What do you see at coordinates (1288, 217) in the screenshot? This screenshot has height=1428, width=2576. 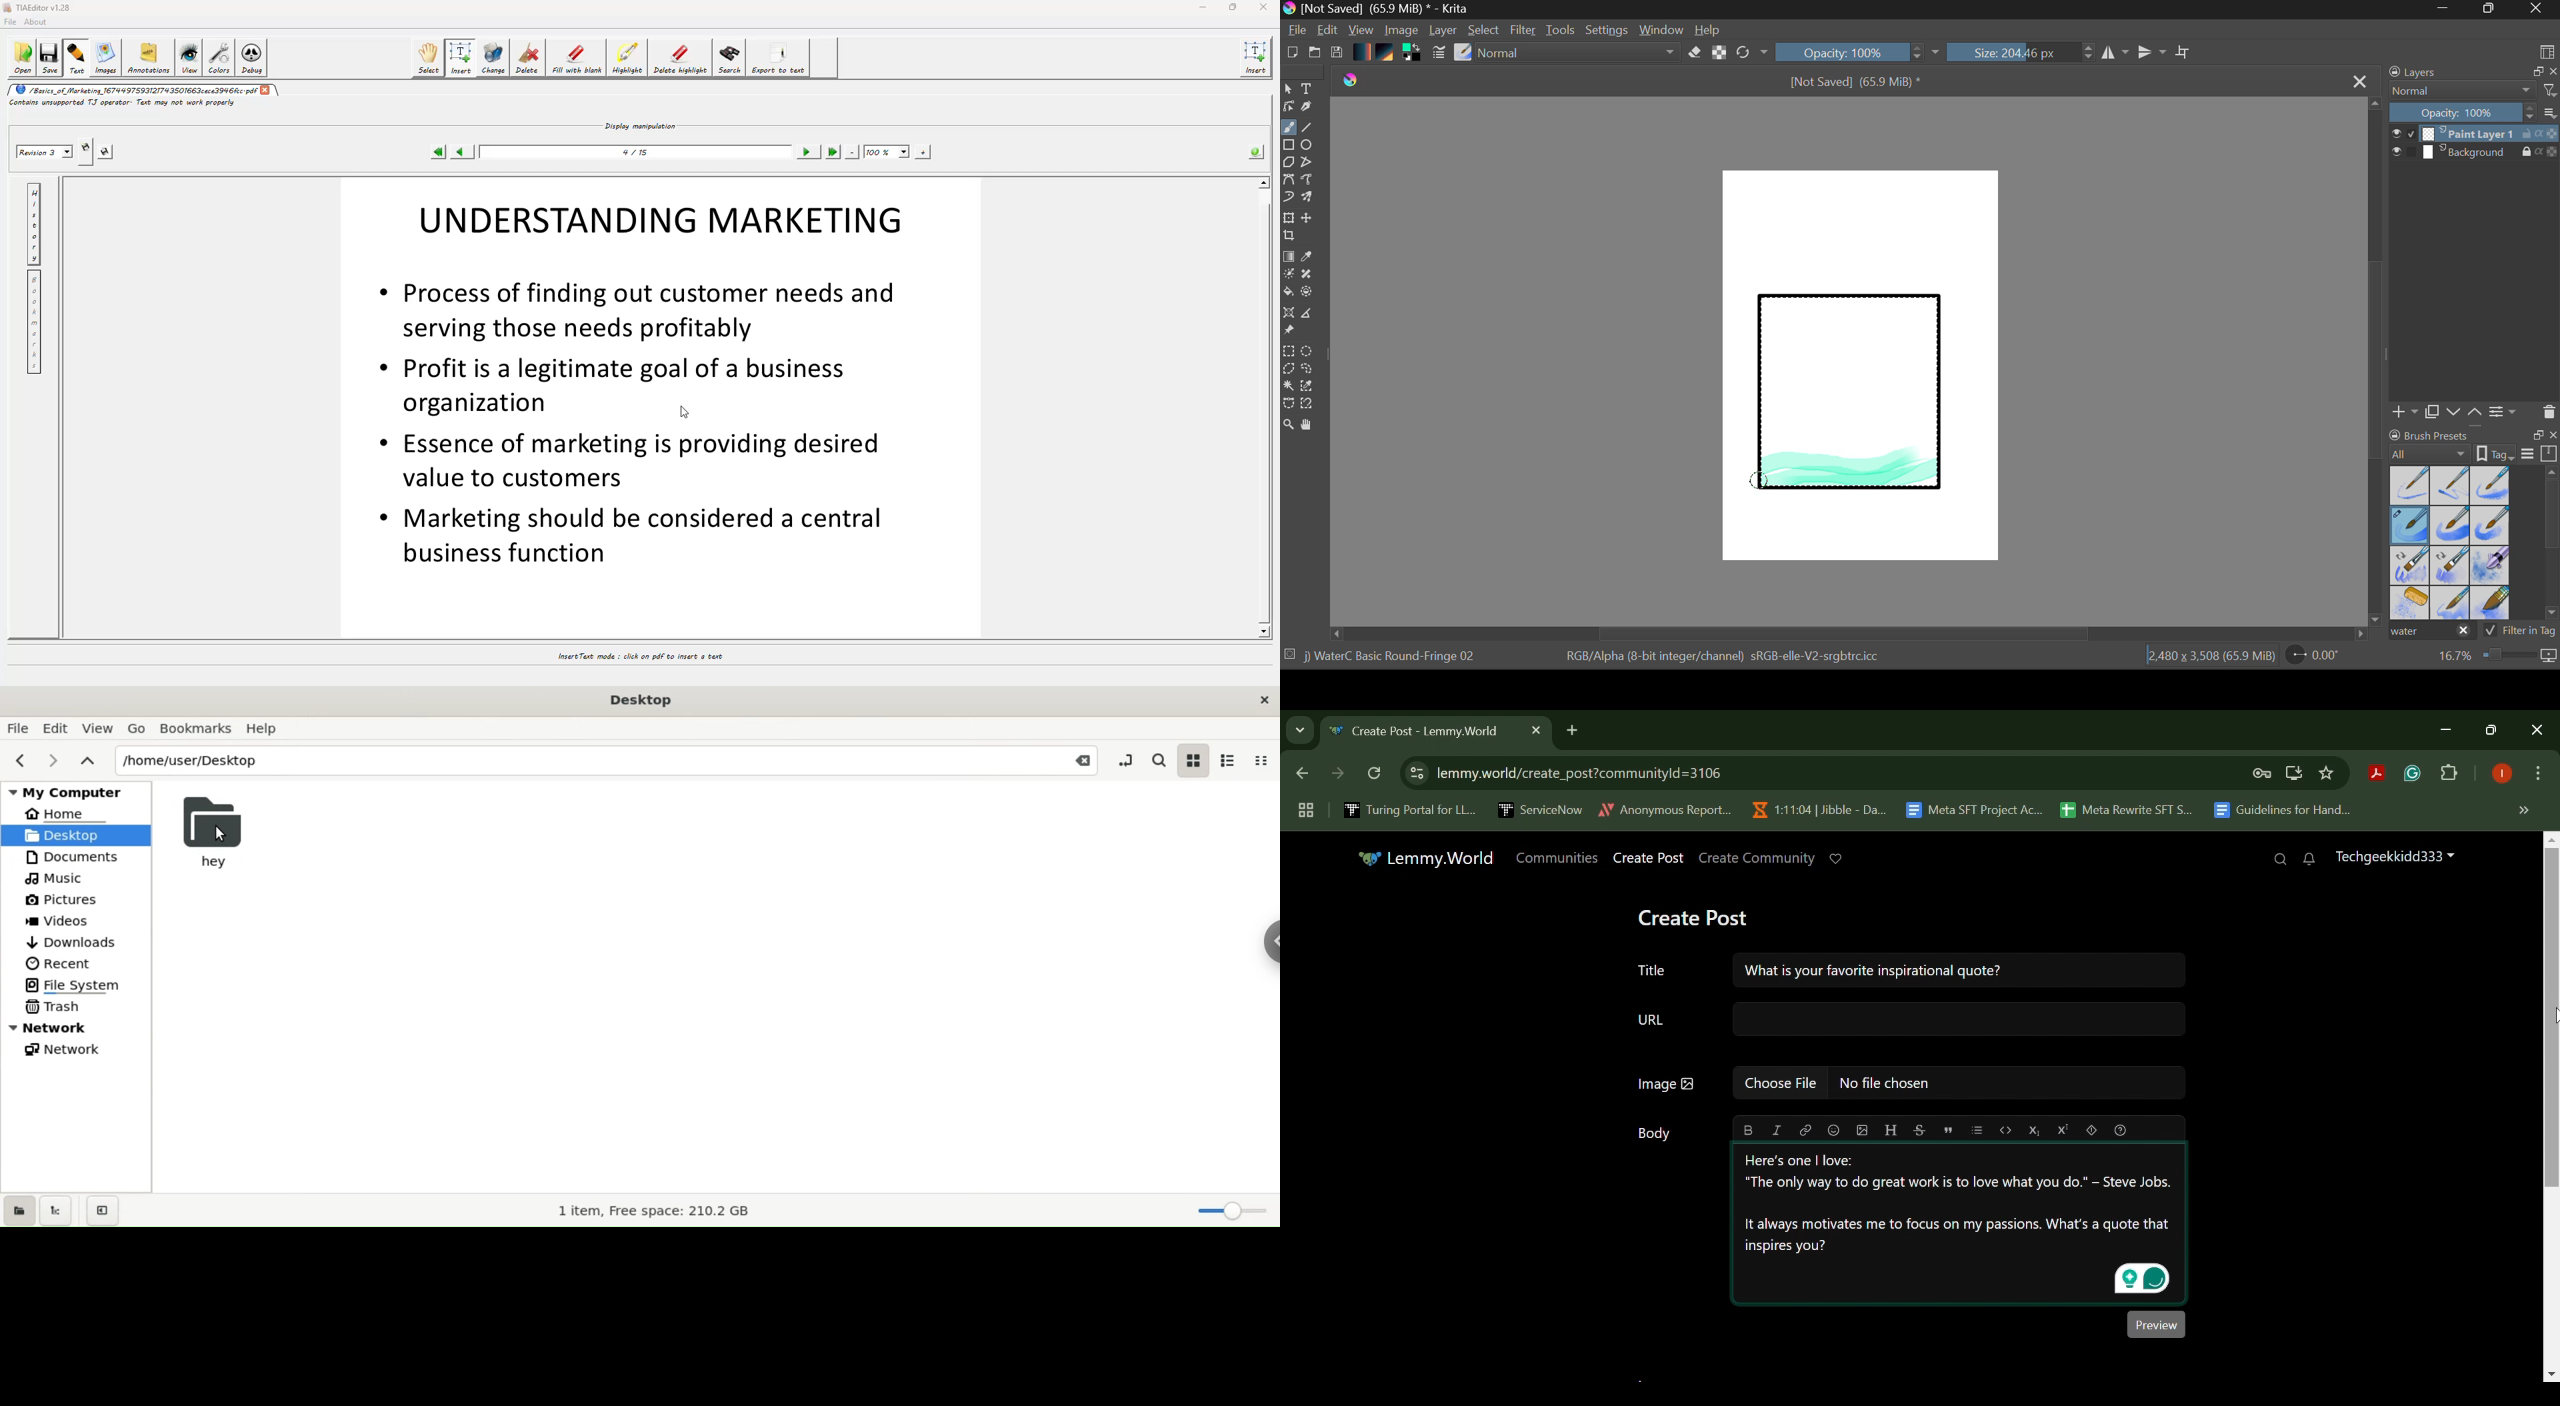 I see `Transform Layer` at bounding box center [1288, 217].